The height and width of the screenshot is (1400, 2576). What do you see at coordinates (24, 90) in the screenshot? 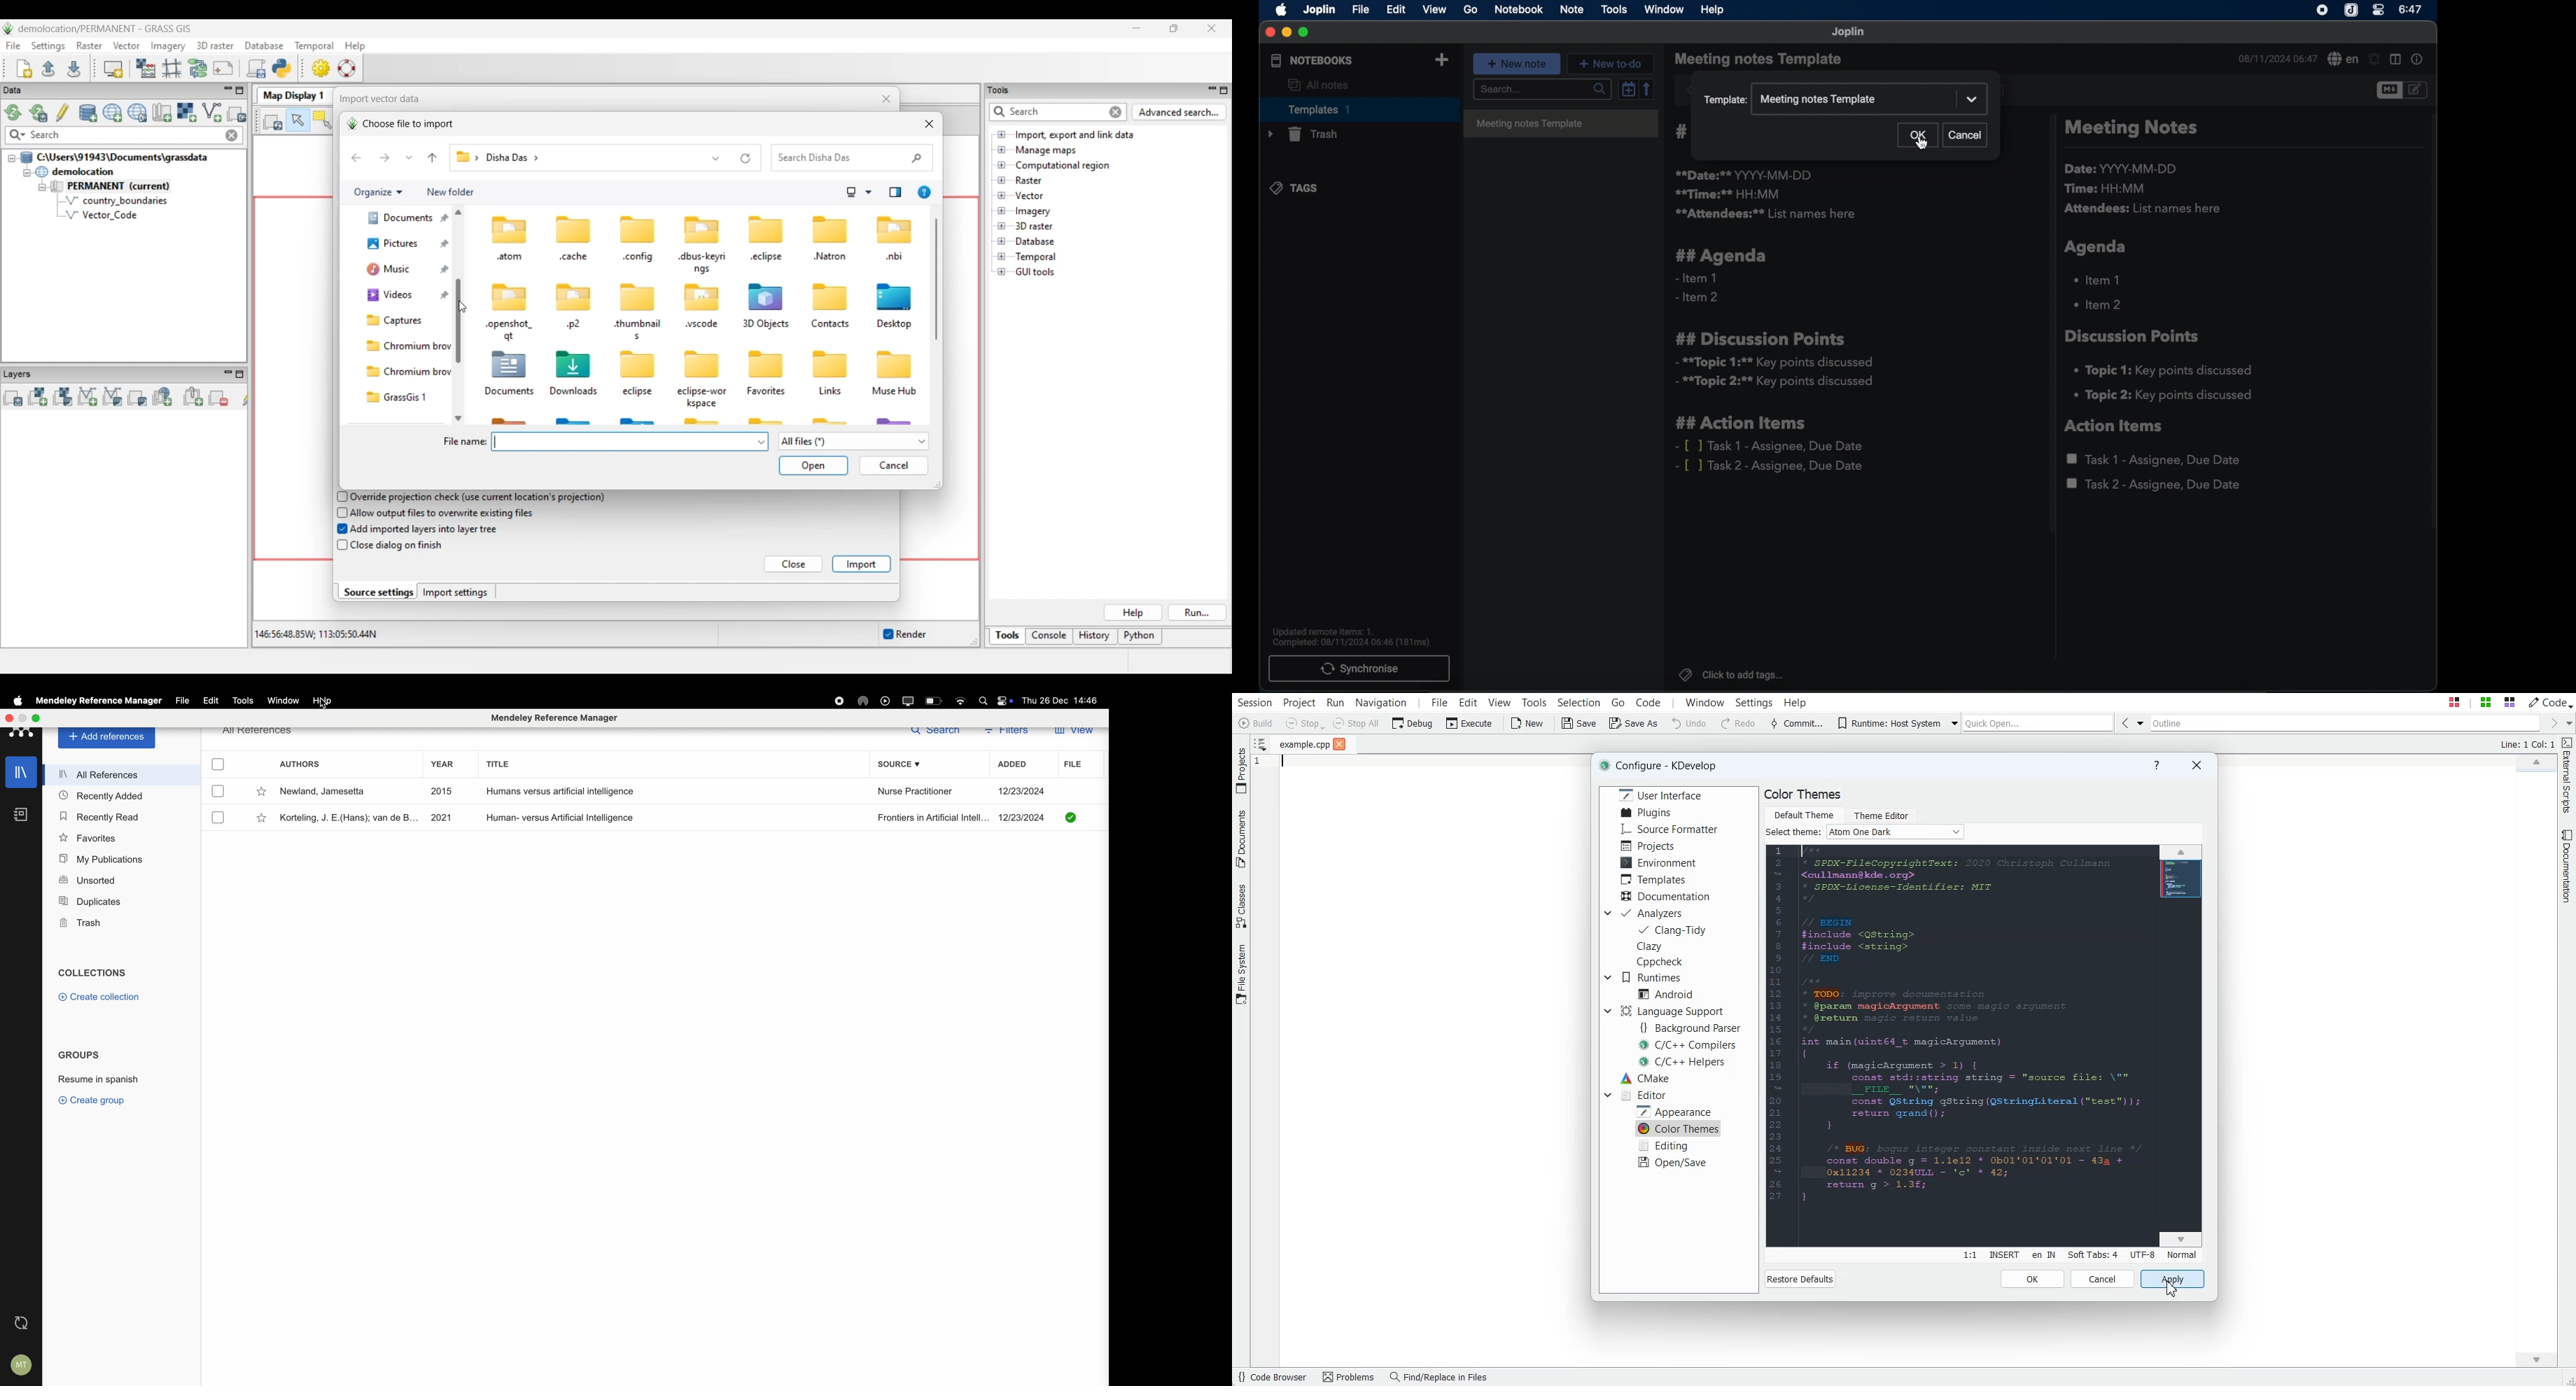
I see `Data` at bounding box center [24, 90].